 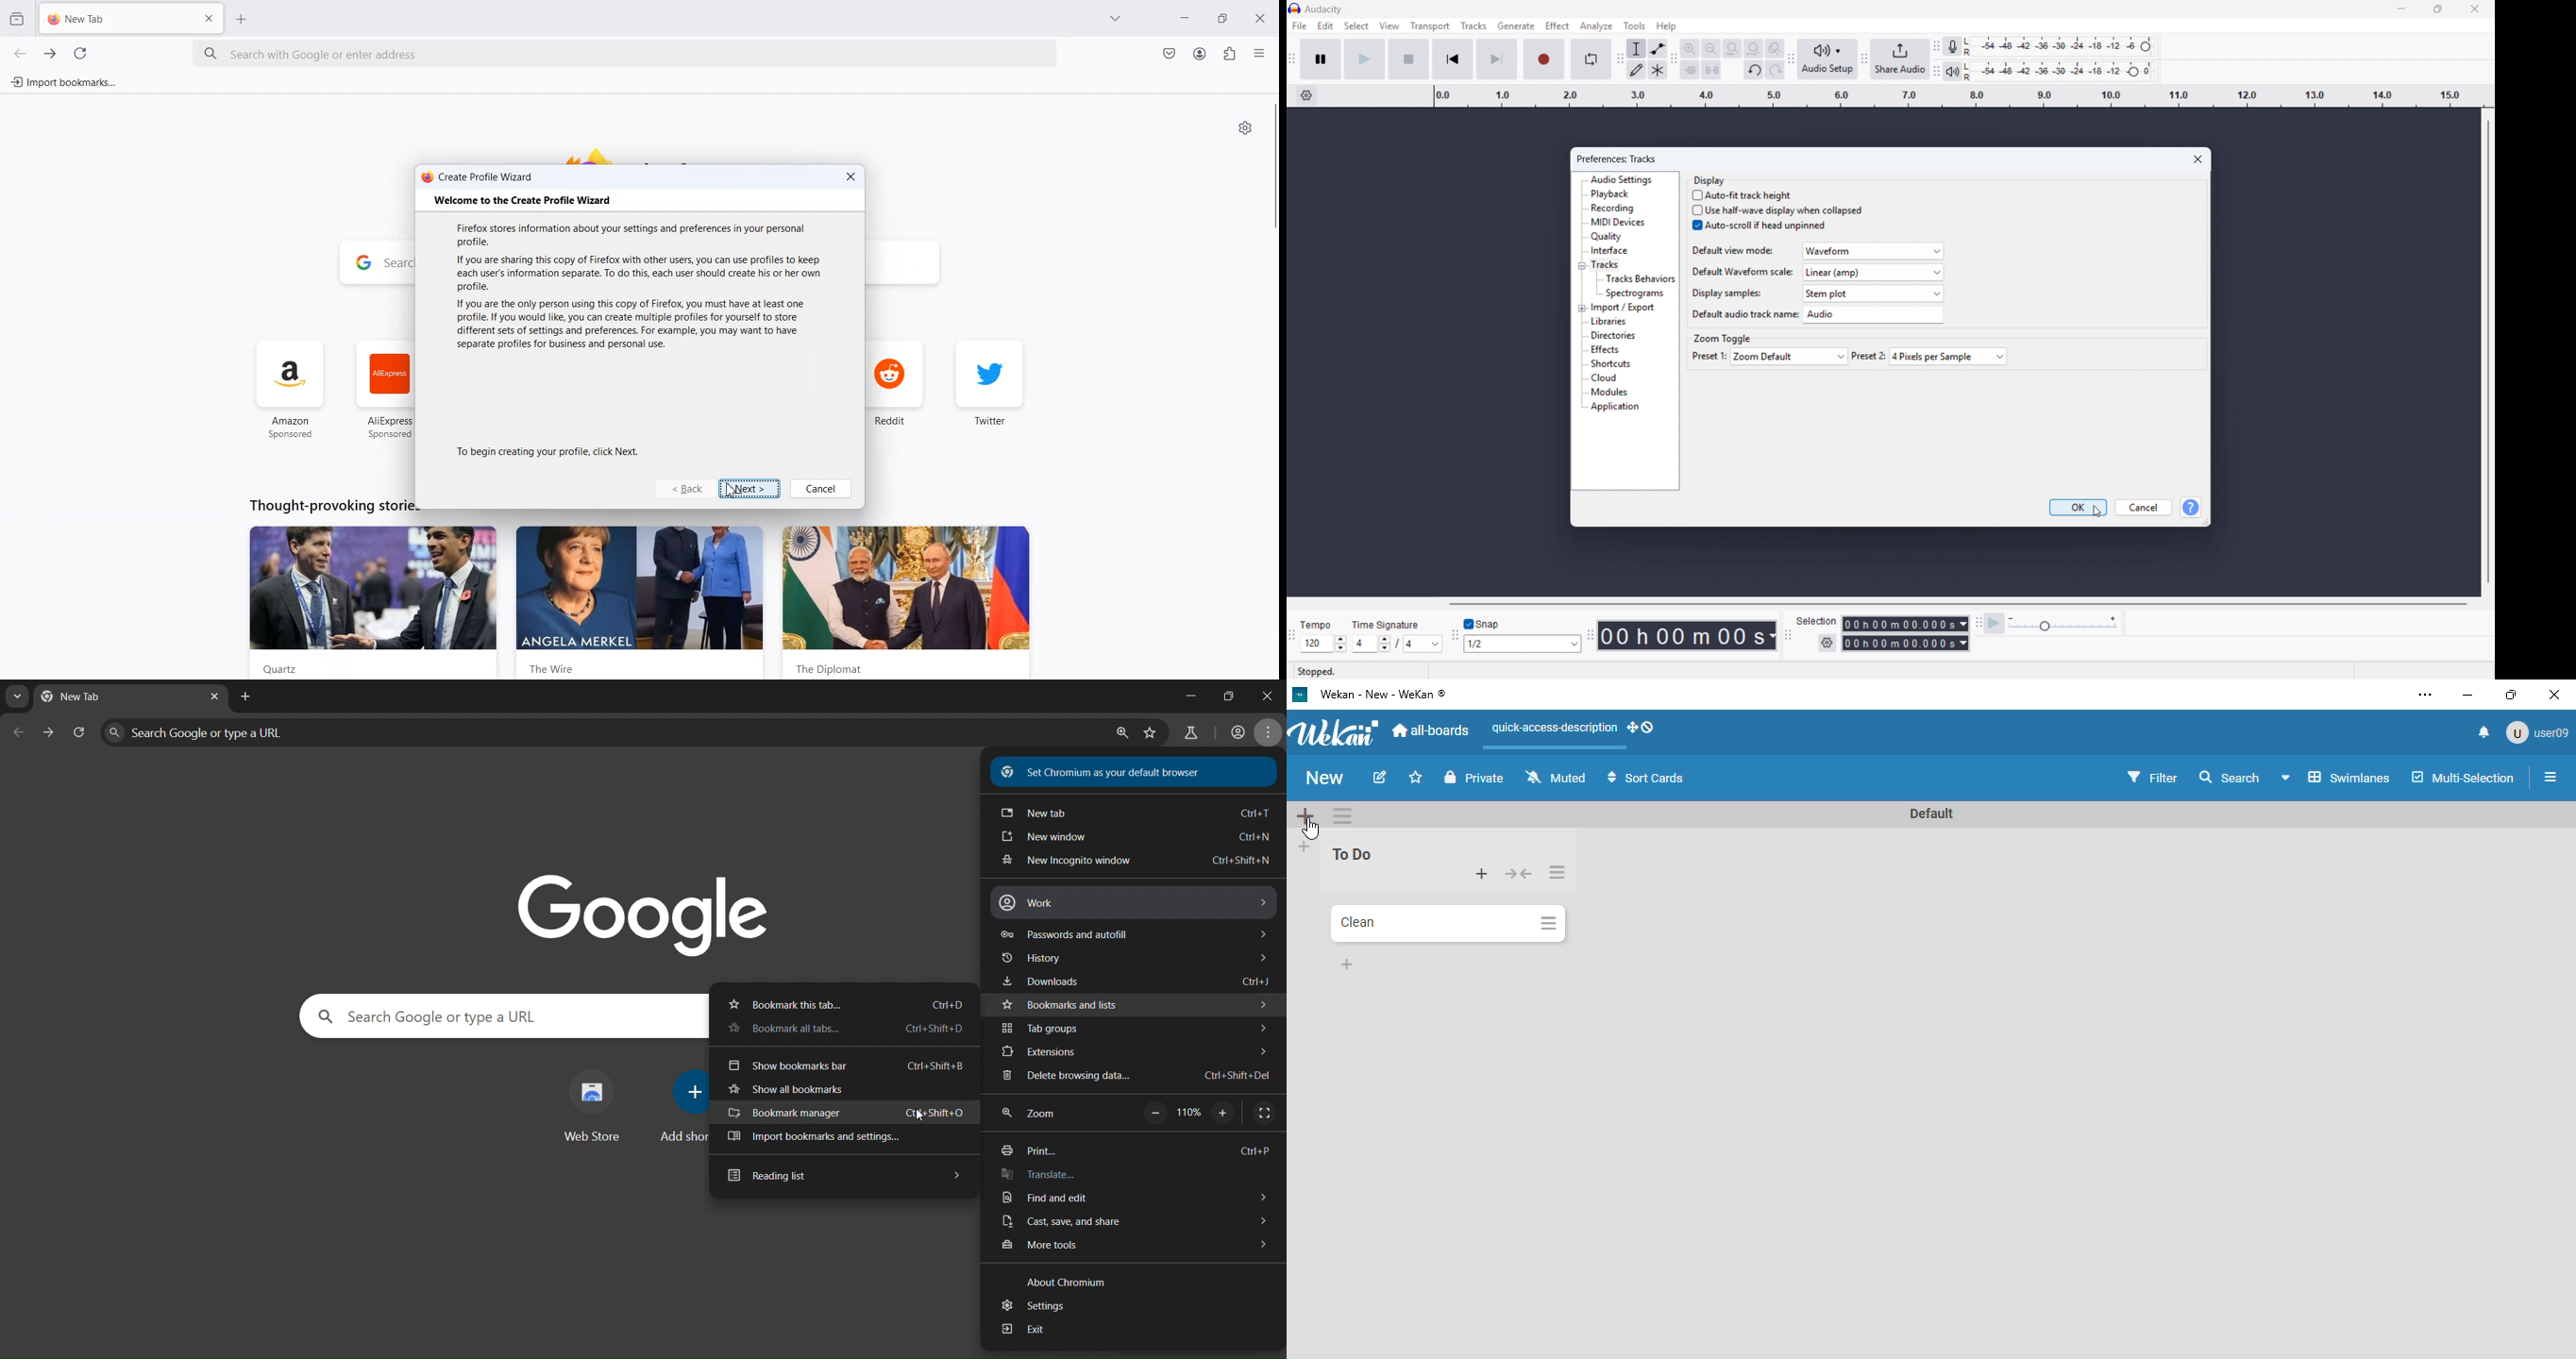 What do you see at coordinates (1554, 728) in the screenshot?
I see `quick-access-description` at bounding box center [1554, 728].